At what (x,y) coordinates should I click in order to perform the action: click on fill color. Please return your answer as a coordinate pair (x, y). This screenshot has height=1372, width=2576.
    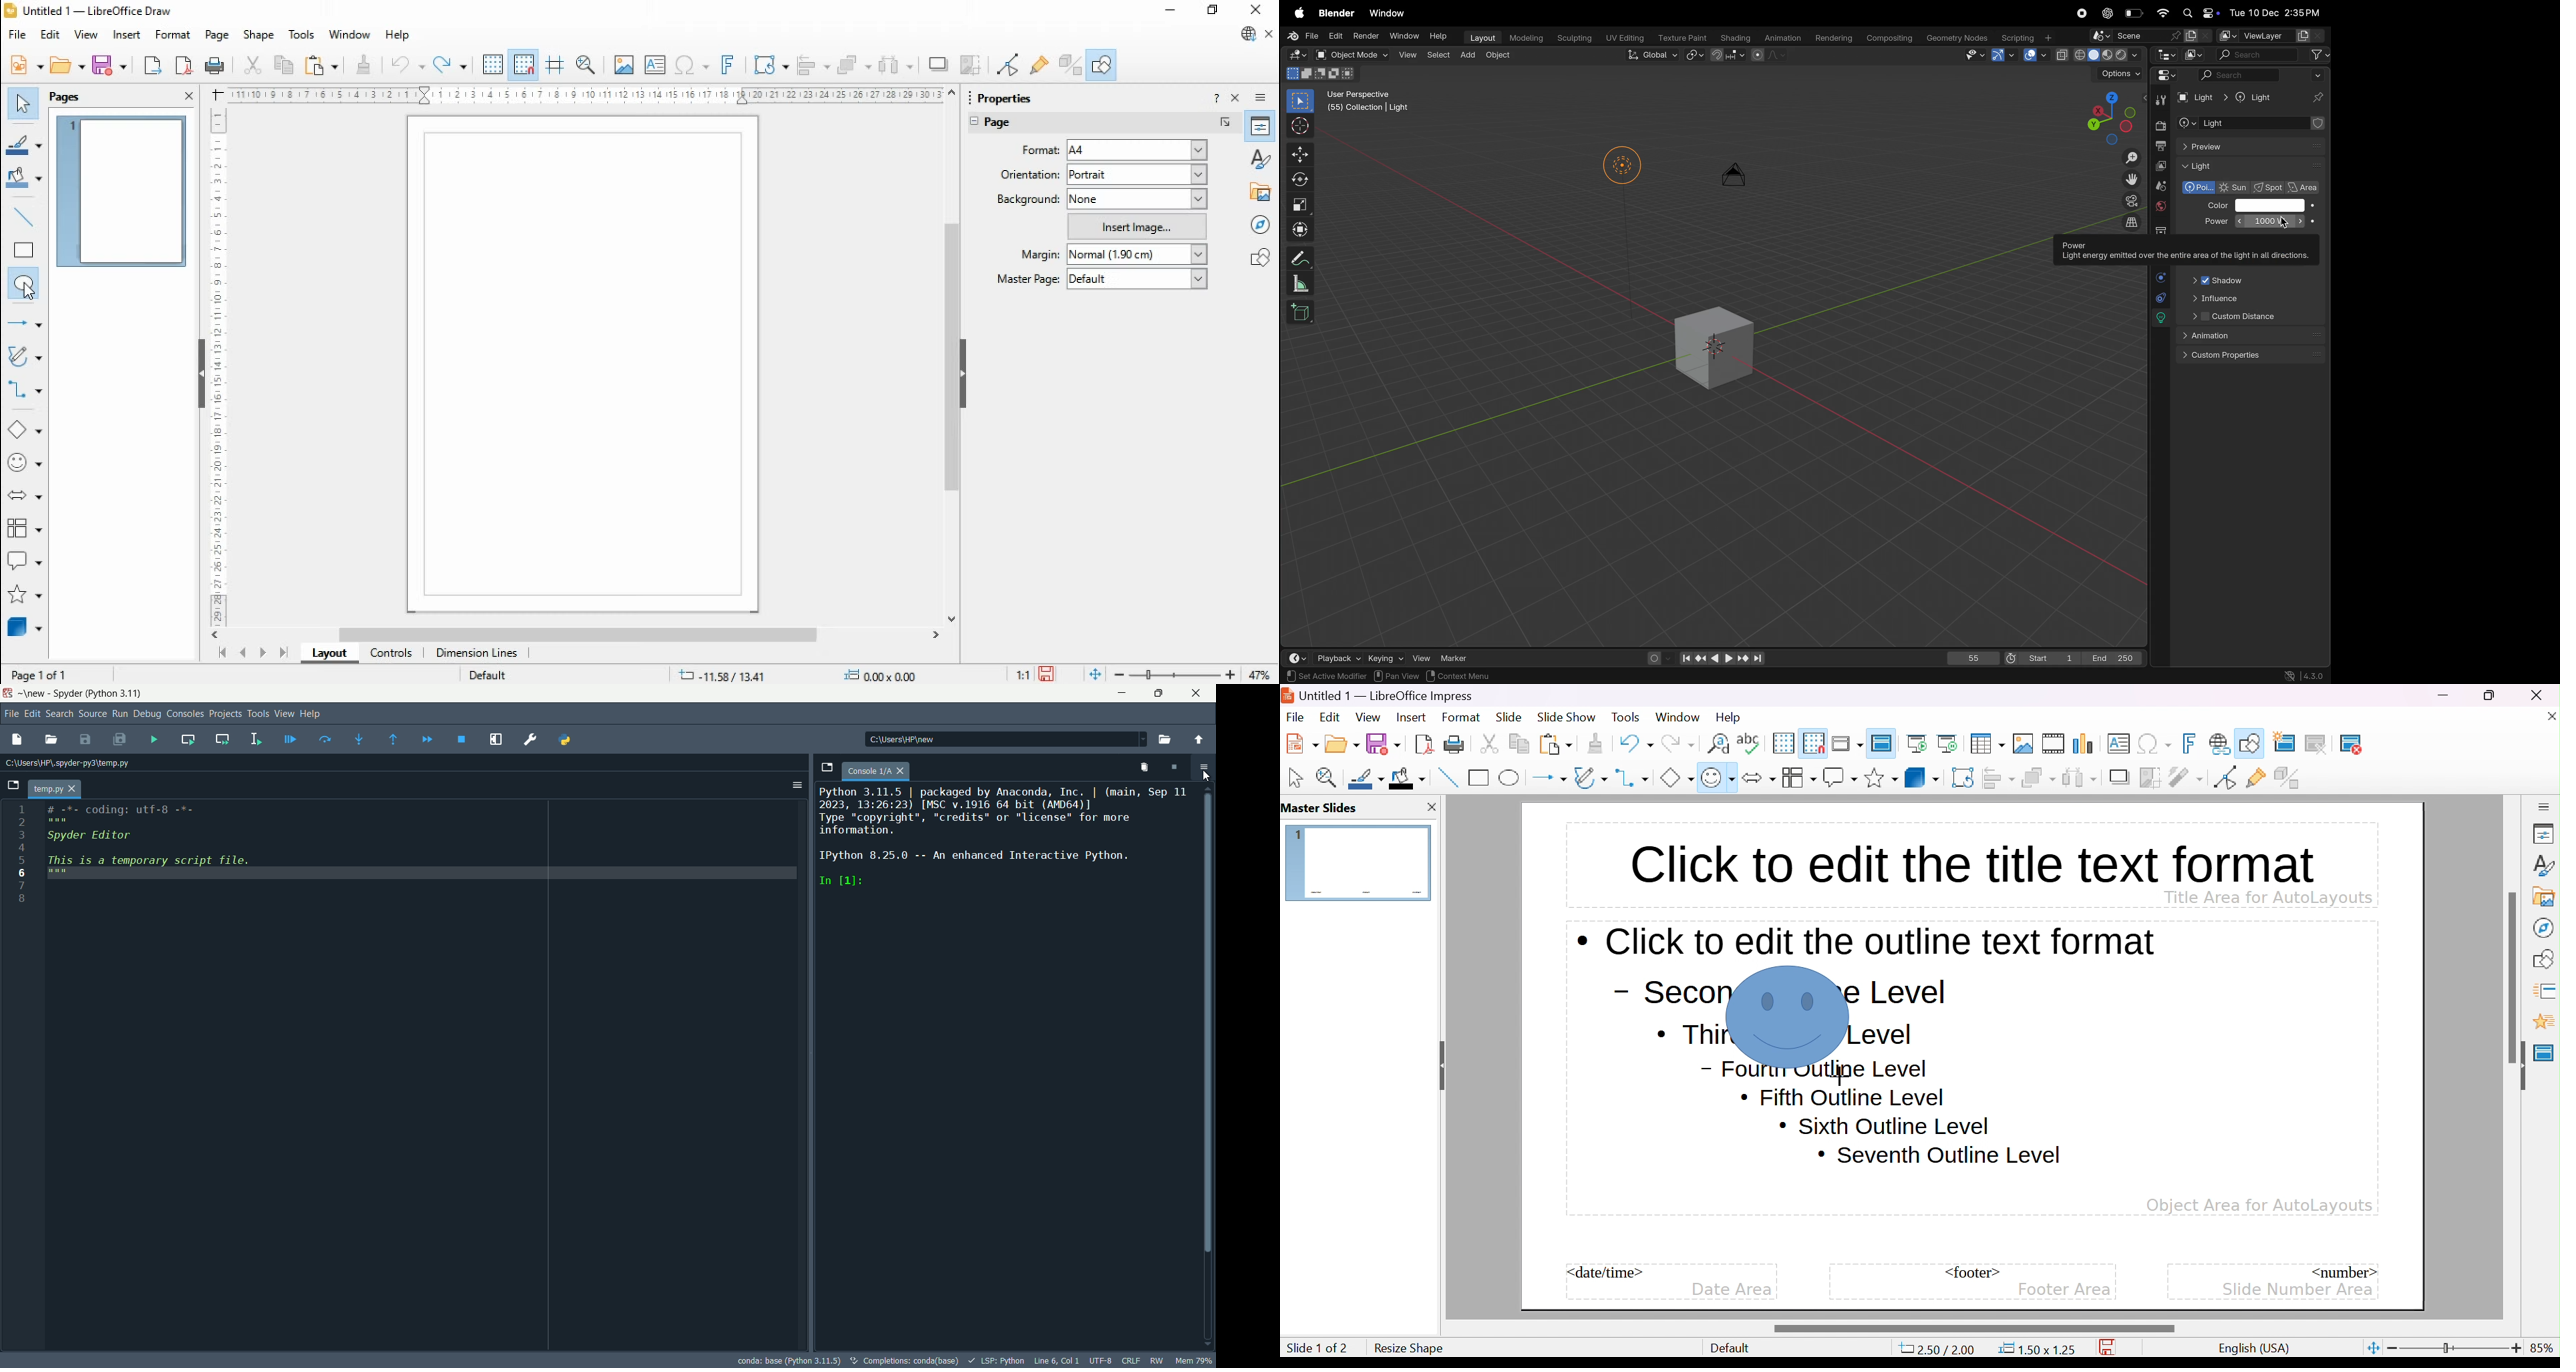
    Looking at the image, I should click on (25, 179).